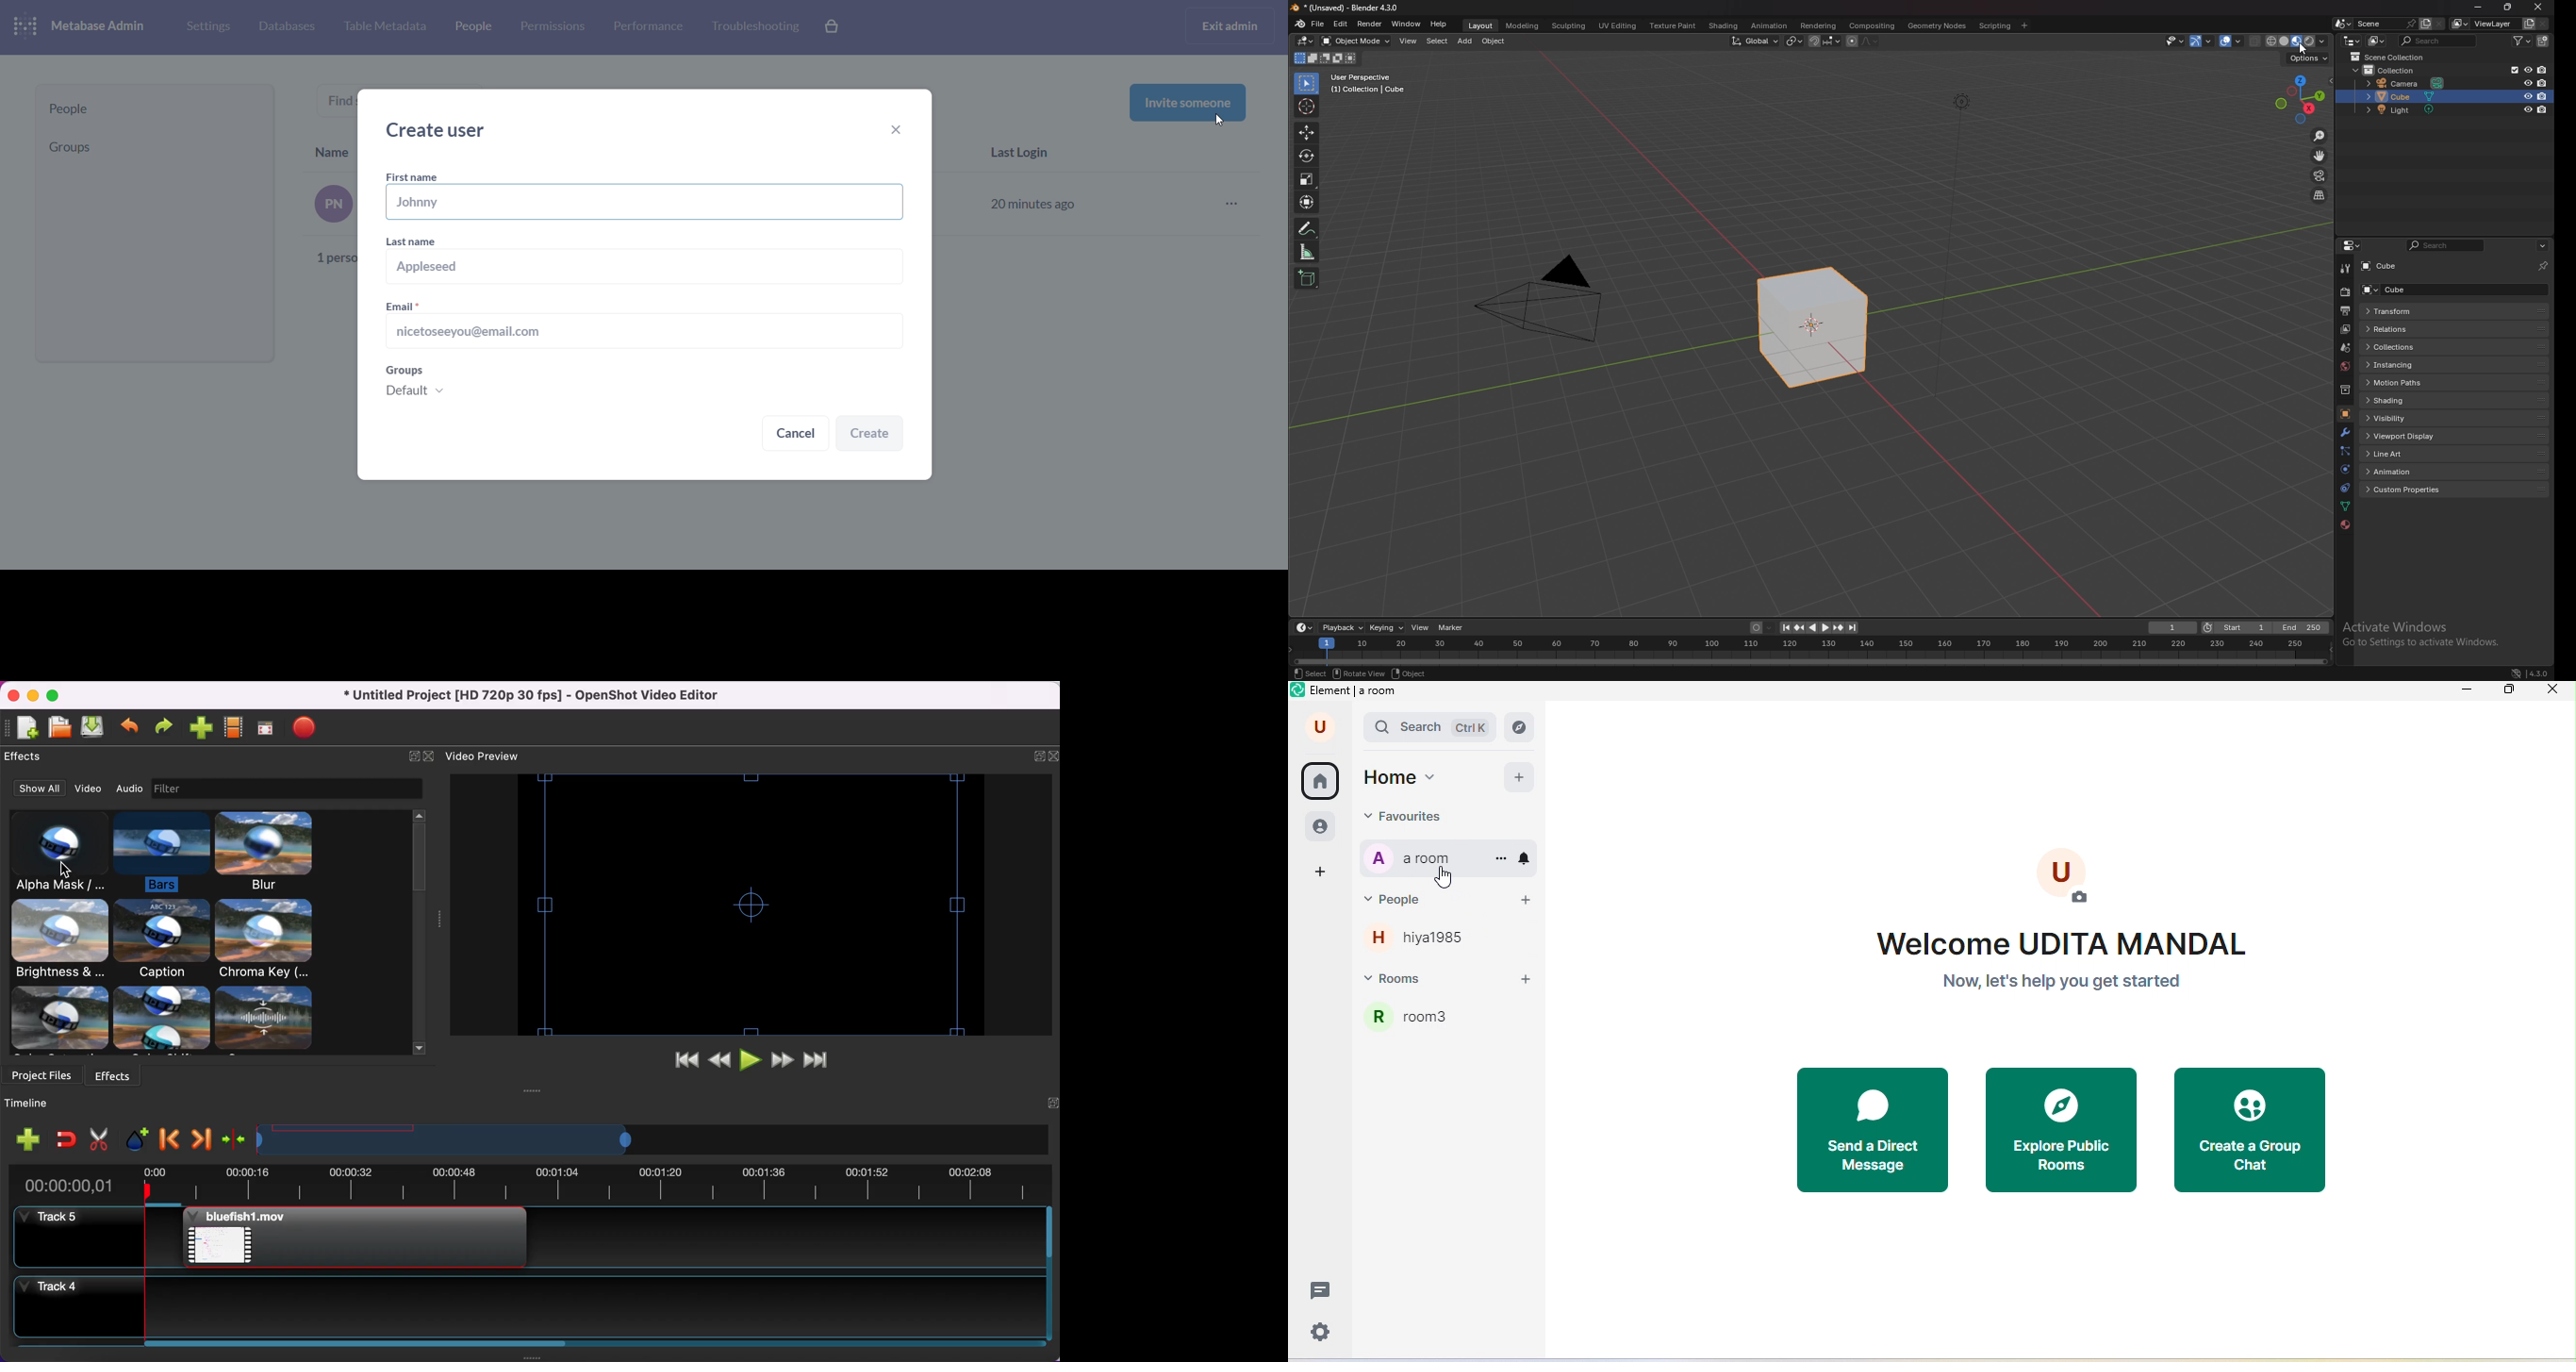 Image resolution: width=2576 pixels, height=1372 pixels. Describe the element at coordinates (2075, 875) in the screenshot. I see `add photo` at that location.